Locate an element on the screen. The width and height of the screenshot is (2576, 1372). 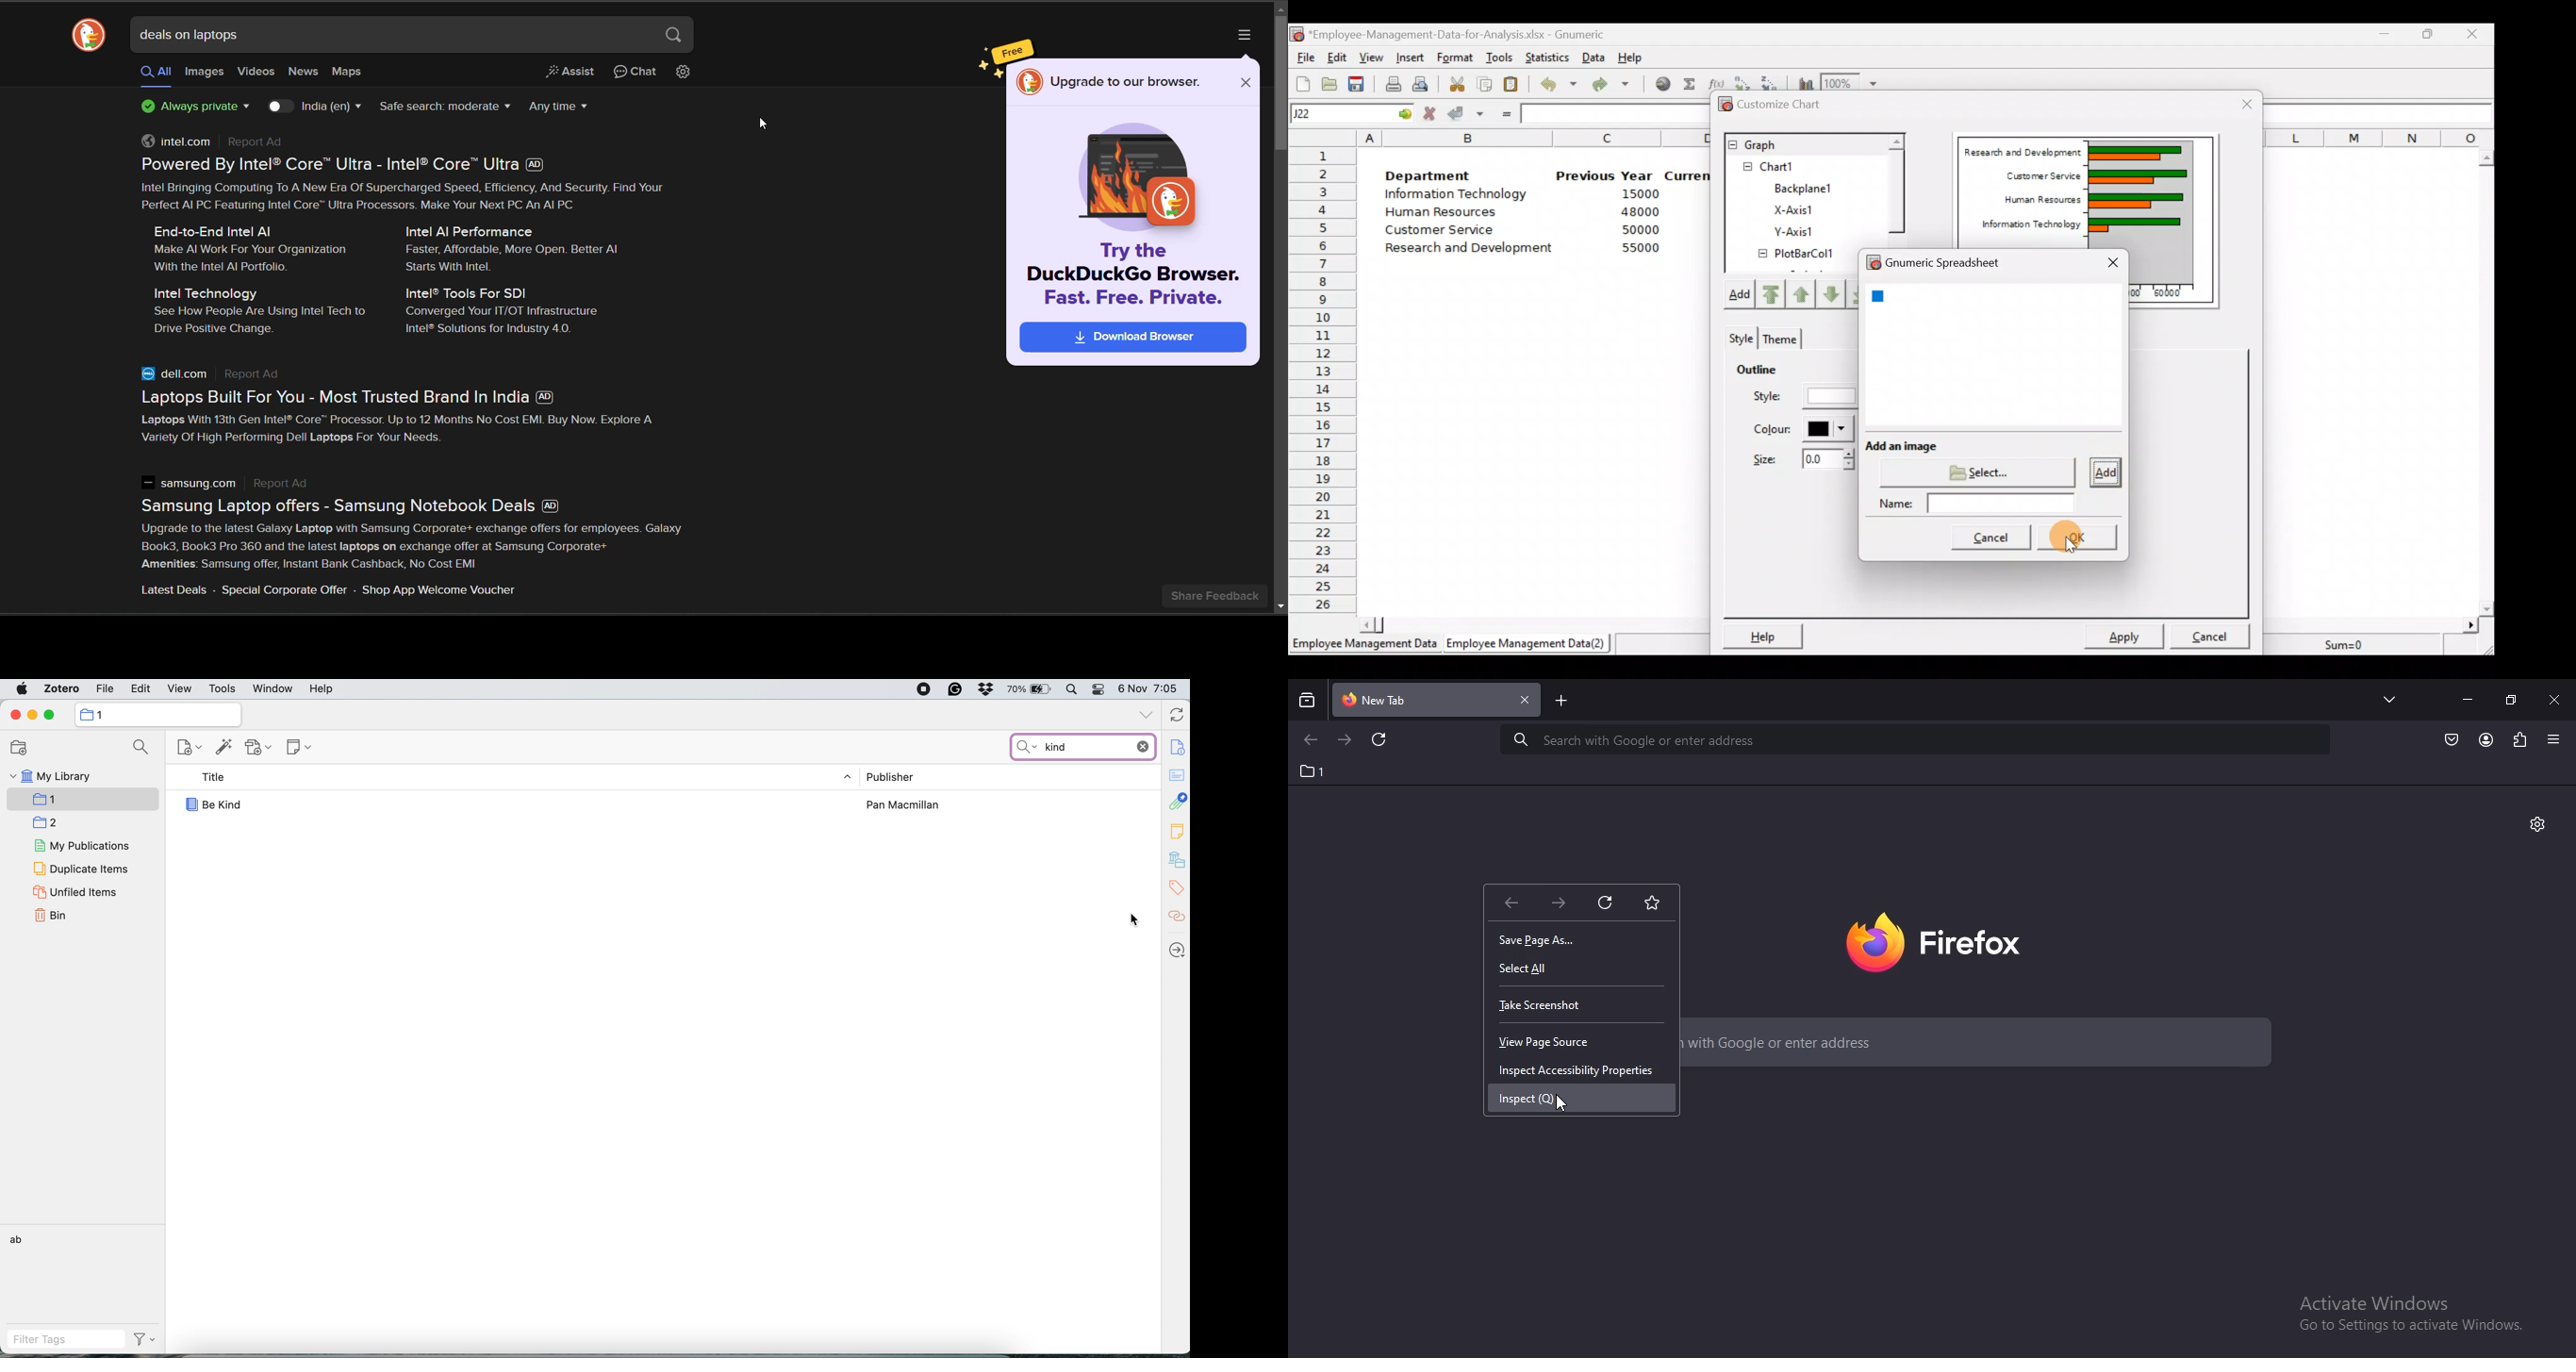
related is located at coordinates (1176, 919).